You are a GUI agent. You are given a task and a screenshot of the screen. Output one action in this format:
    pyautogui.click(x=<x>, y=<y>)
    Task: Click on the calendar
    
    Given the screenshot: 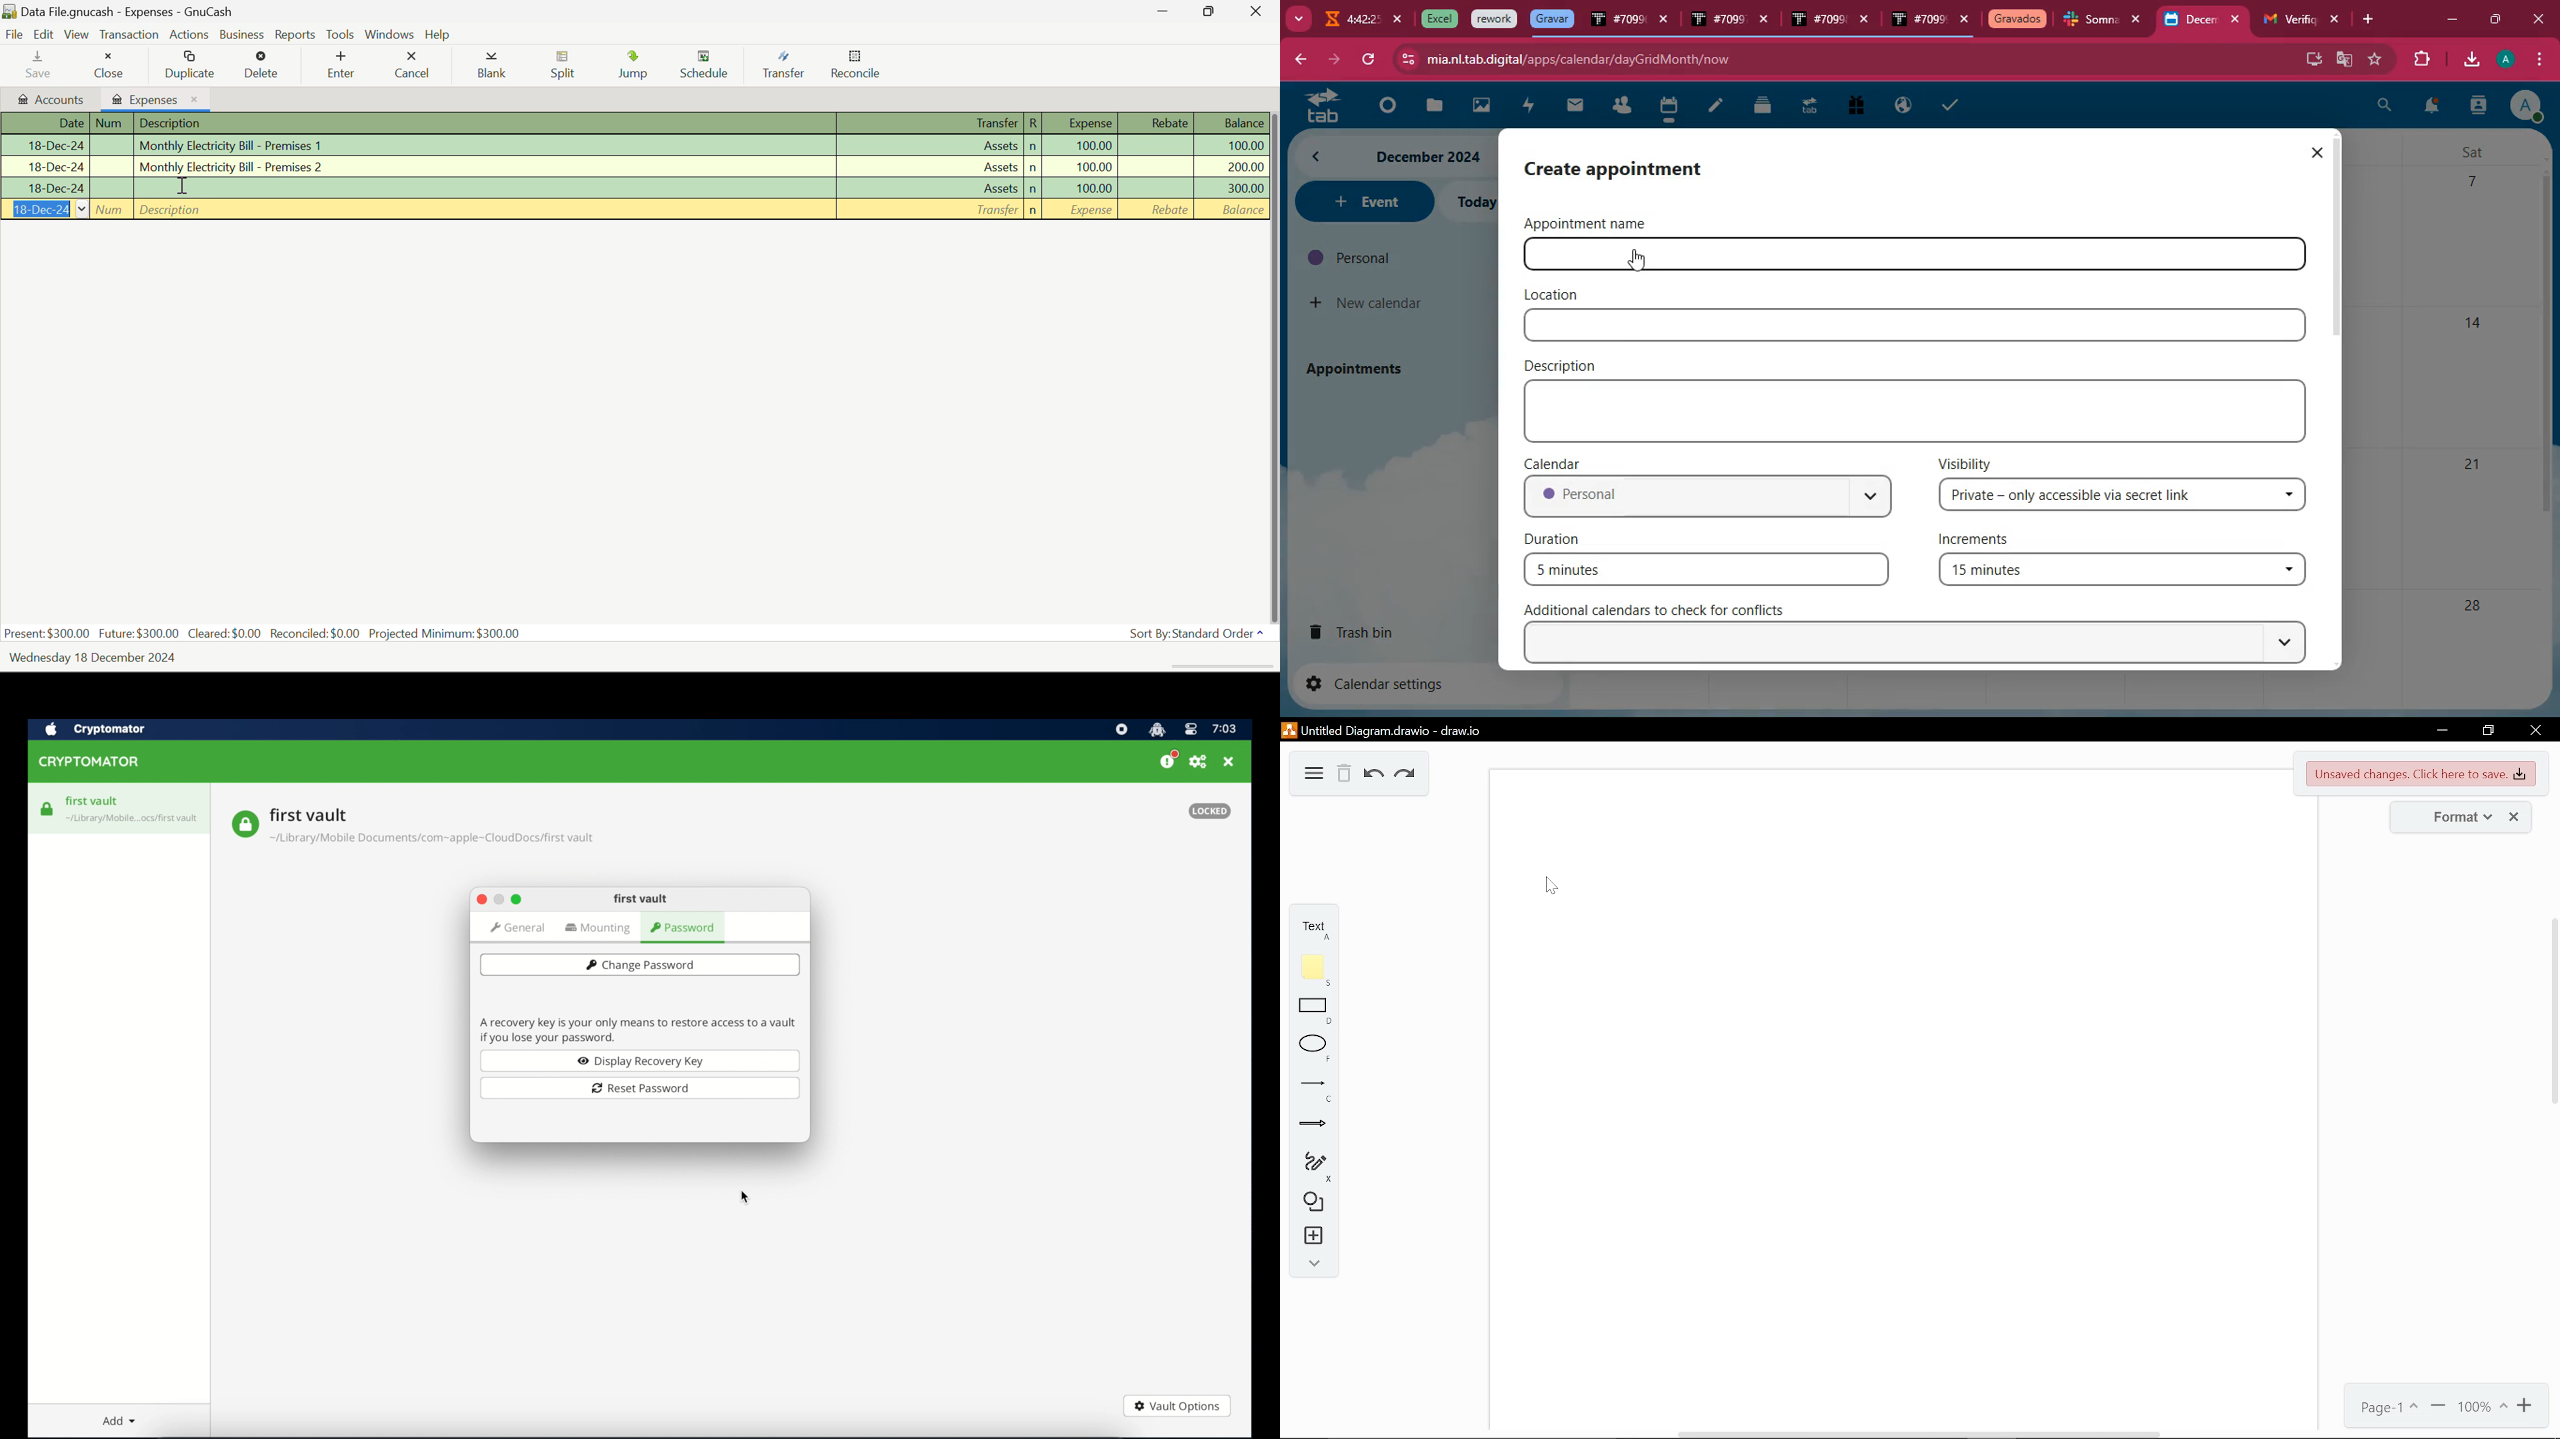 What is the action you would take?
    pyautogui.click(x=1557, y=463)
    